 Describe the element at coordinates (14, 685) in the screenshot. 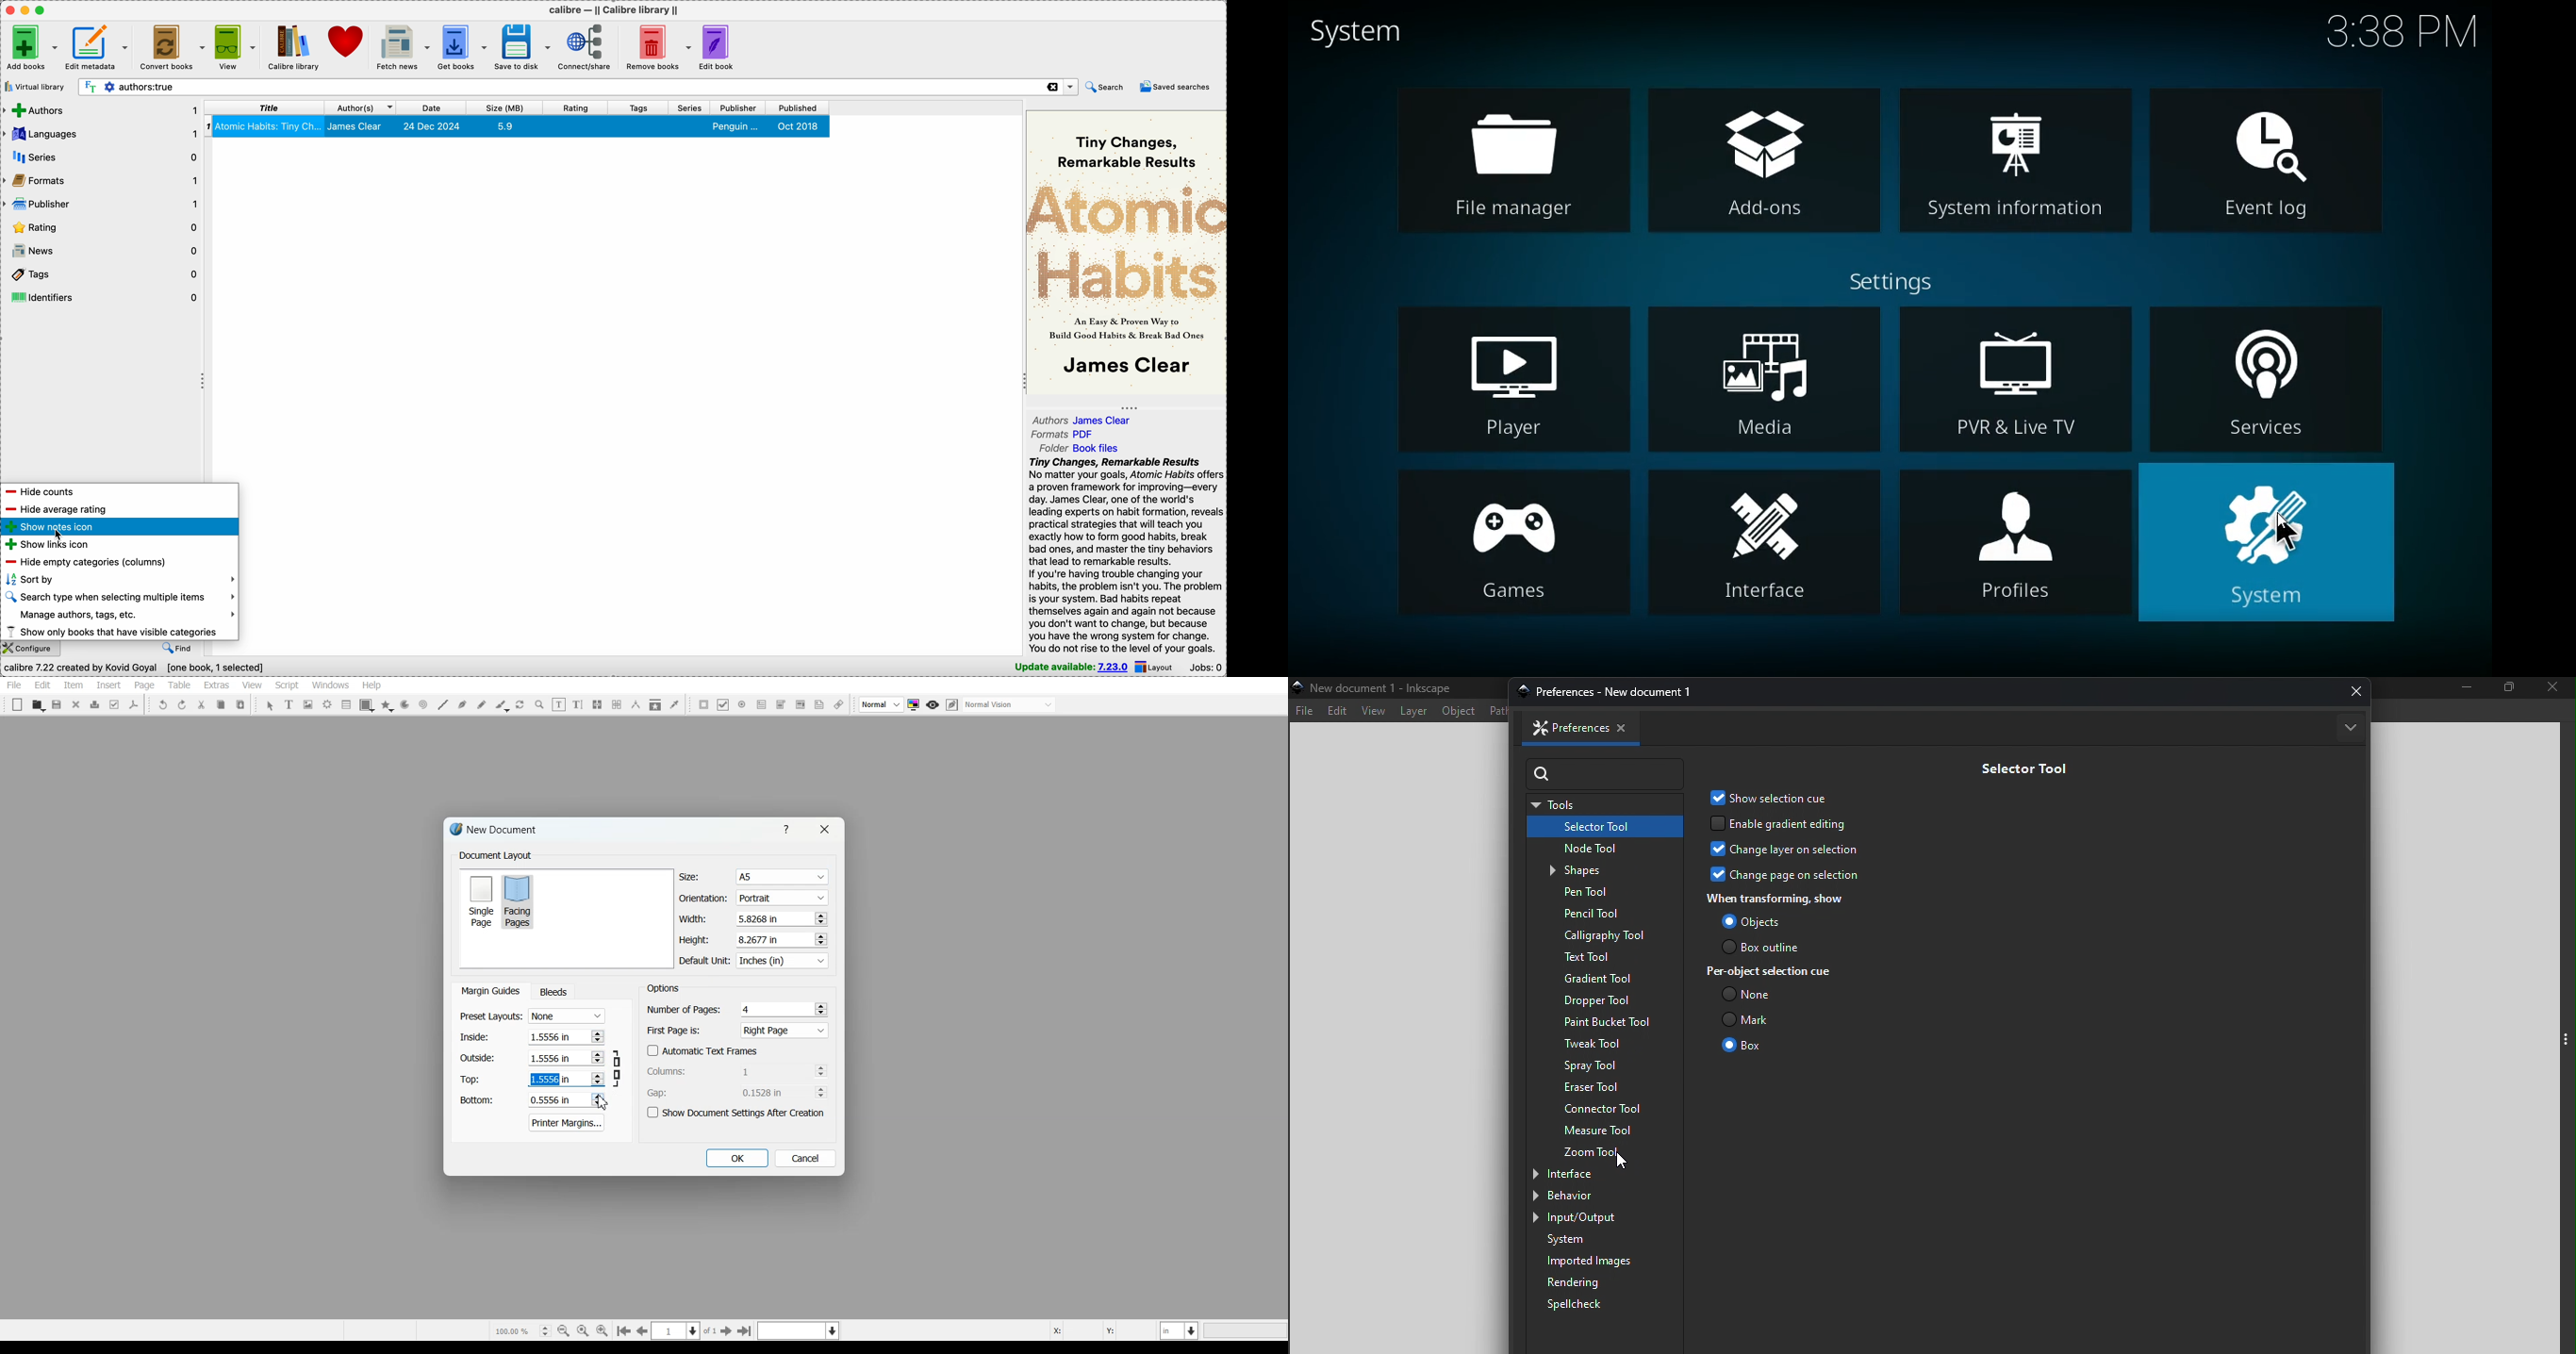

I see `File` at that location.